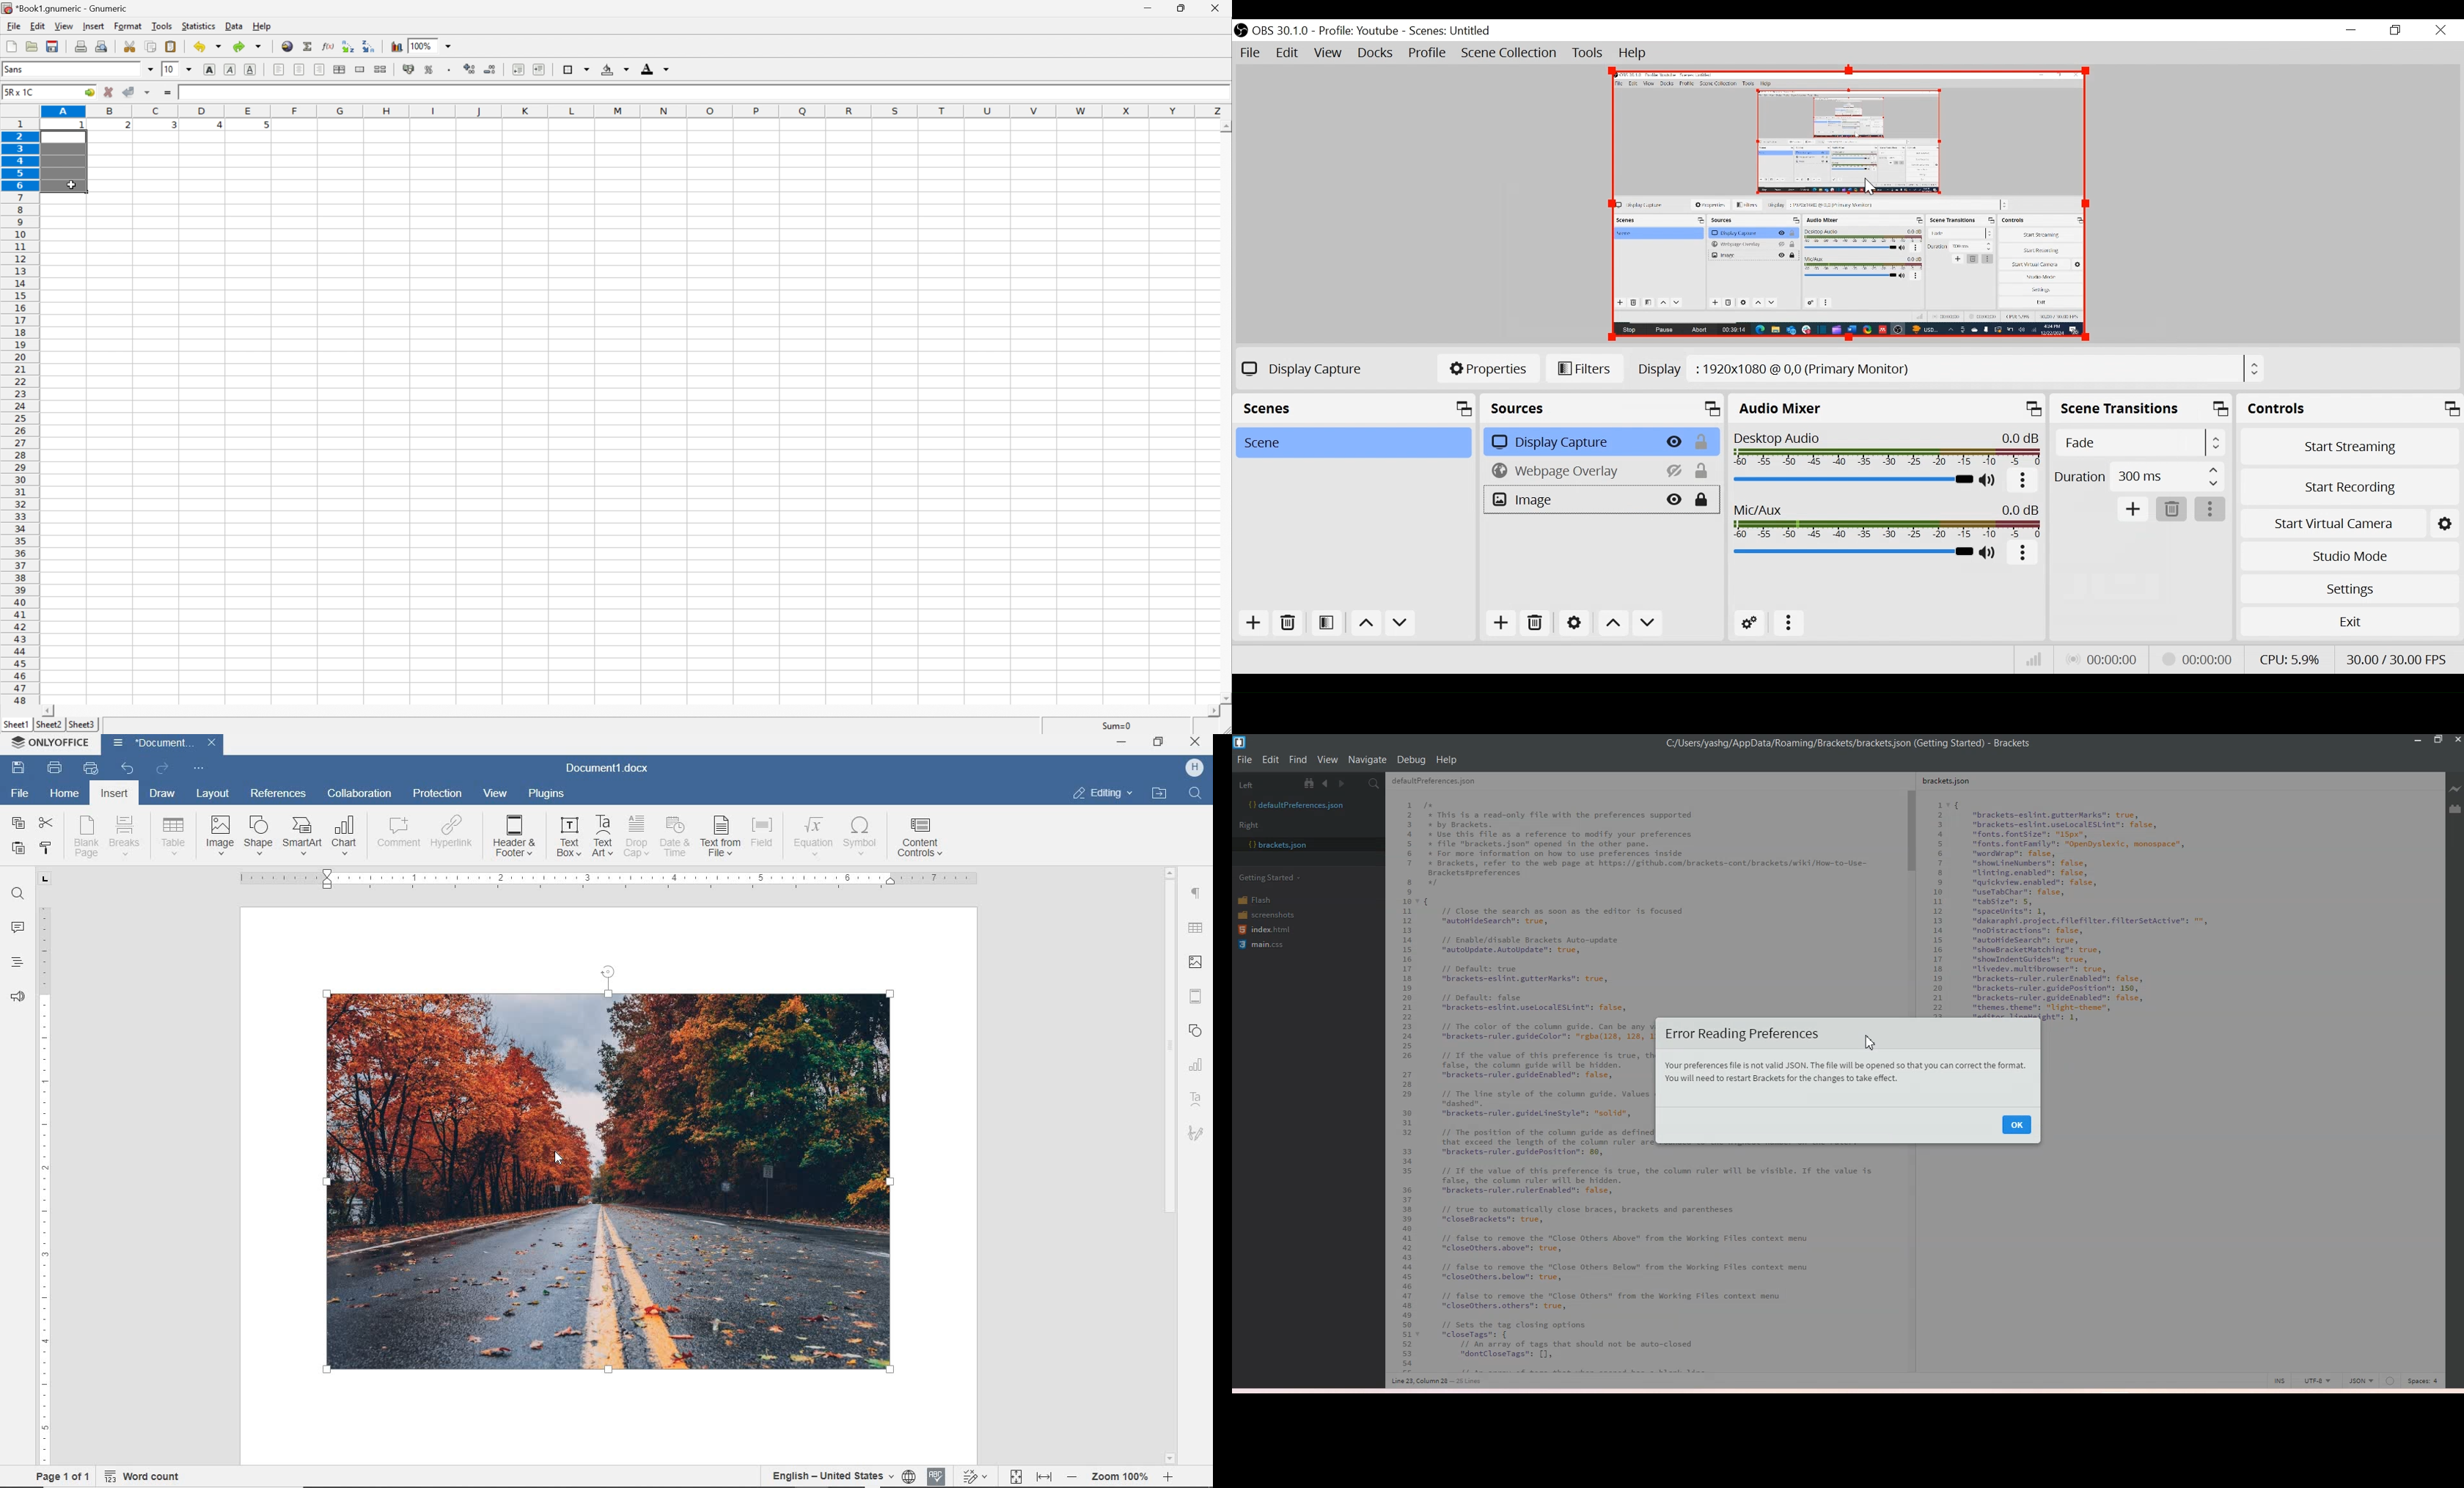 The width and height of the screenshot is (2464, 1512). Describe the element at coordinates (908, 1476) in the screenshot. I see `set document language` at that location.